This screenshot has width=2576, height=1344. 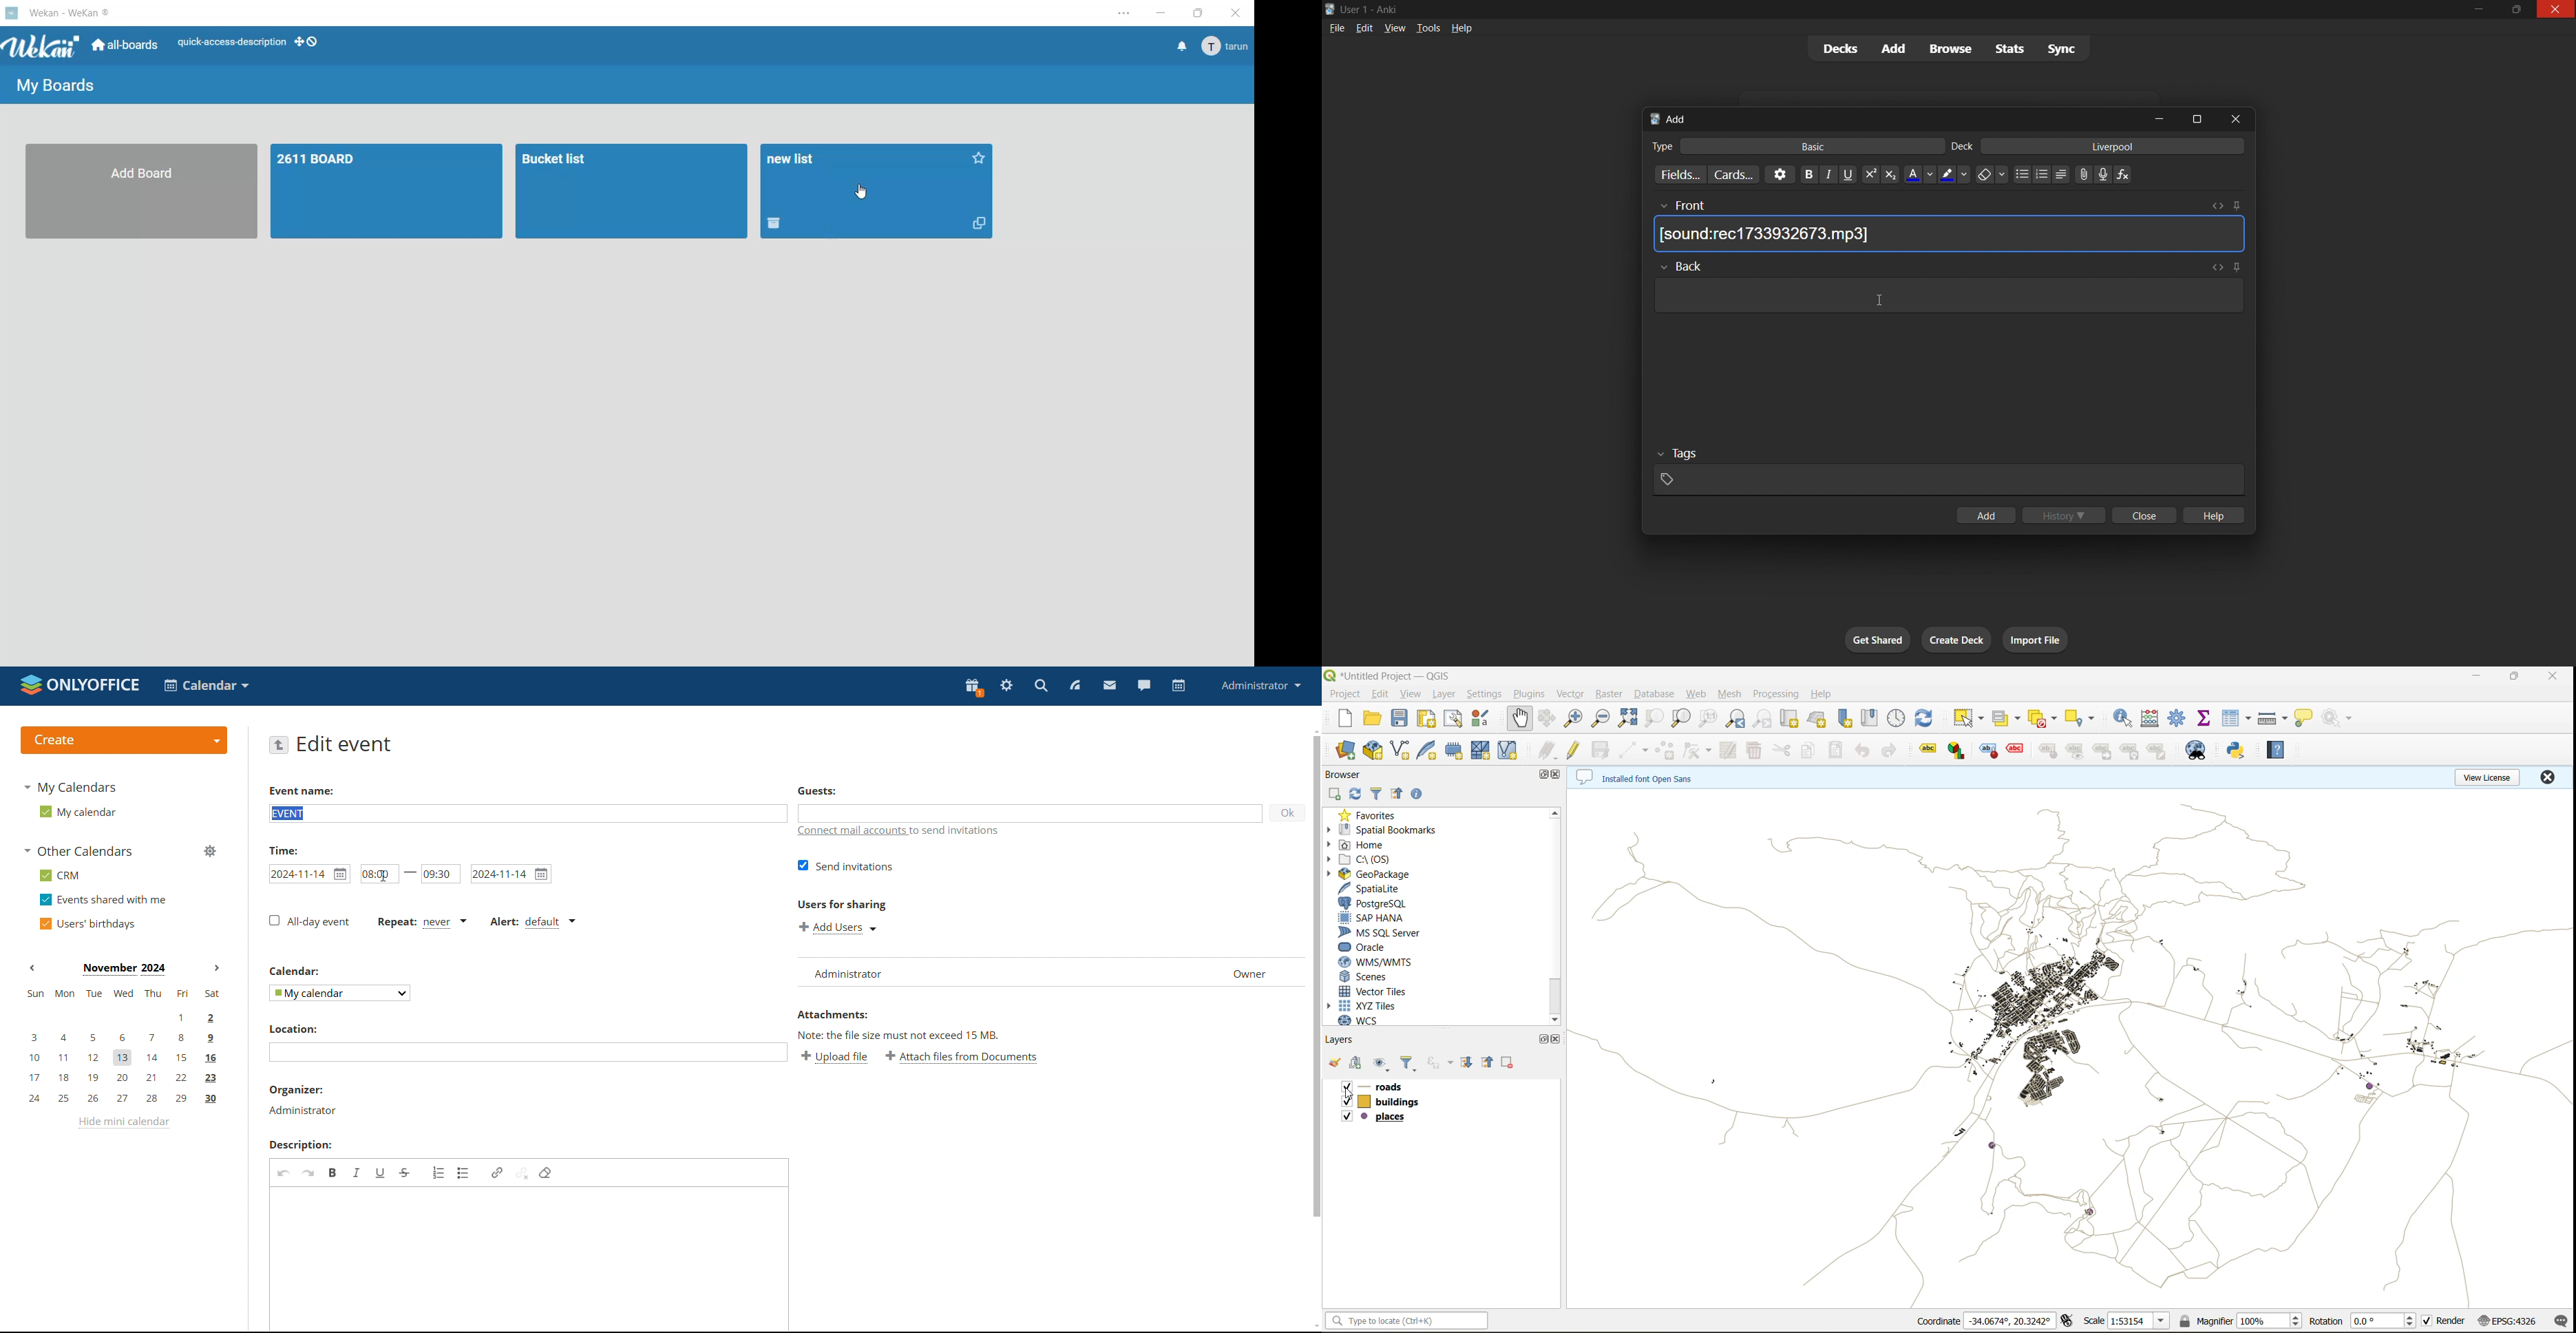 I want to click on subscript, so click(x=1890, y=175).